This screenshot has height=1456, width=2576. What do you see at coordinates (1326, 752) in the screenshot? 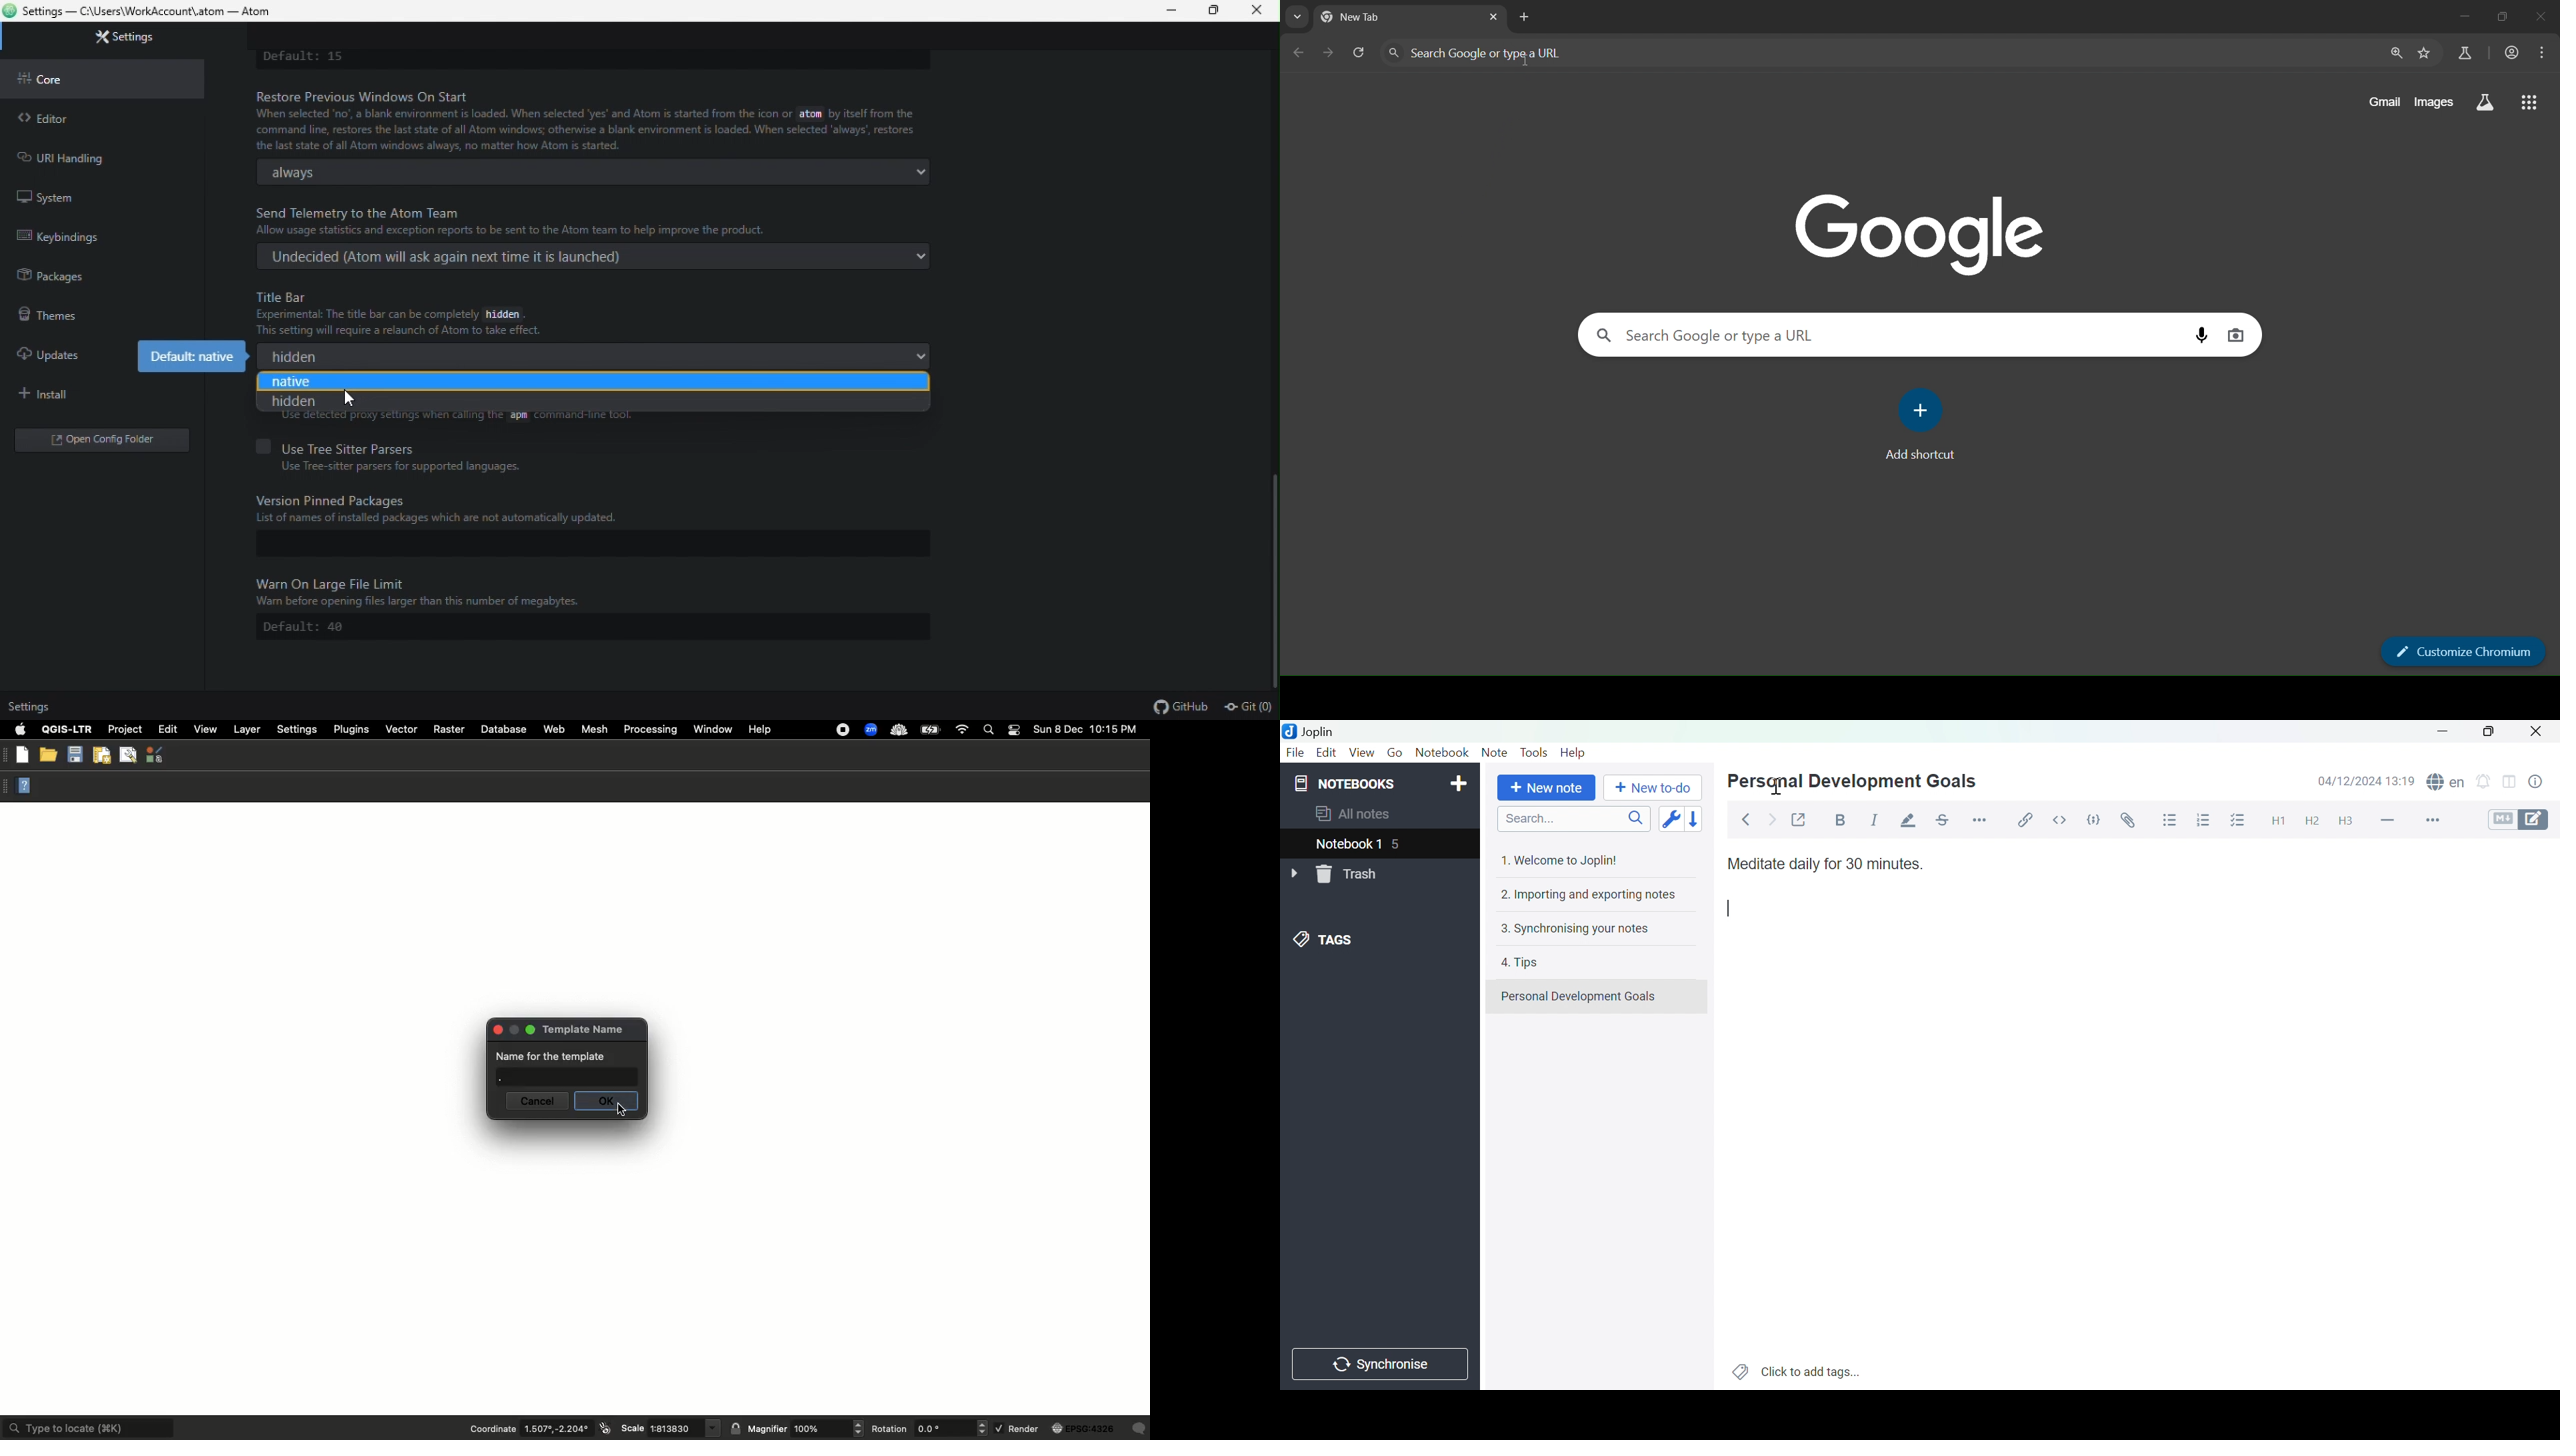
I see `Edit` at bounding box center [1326, 752].